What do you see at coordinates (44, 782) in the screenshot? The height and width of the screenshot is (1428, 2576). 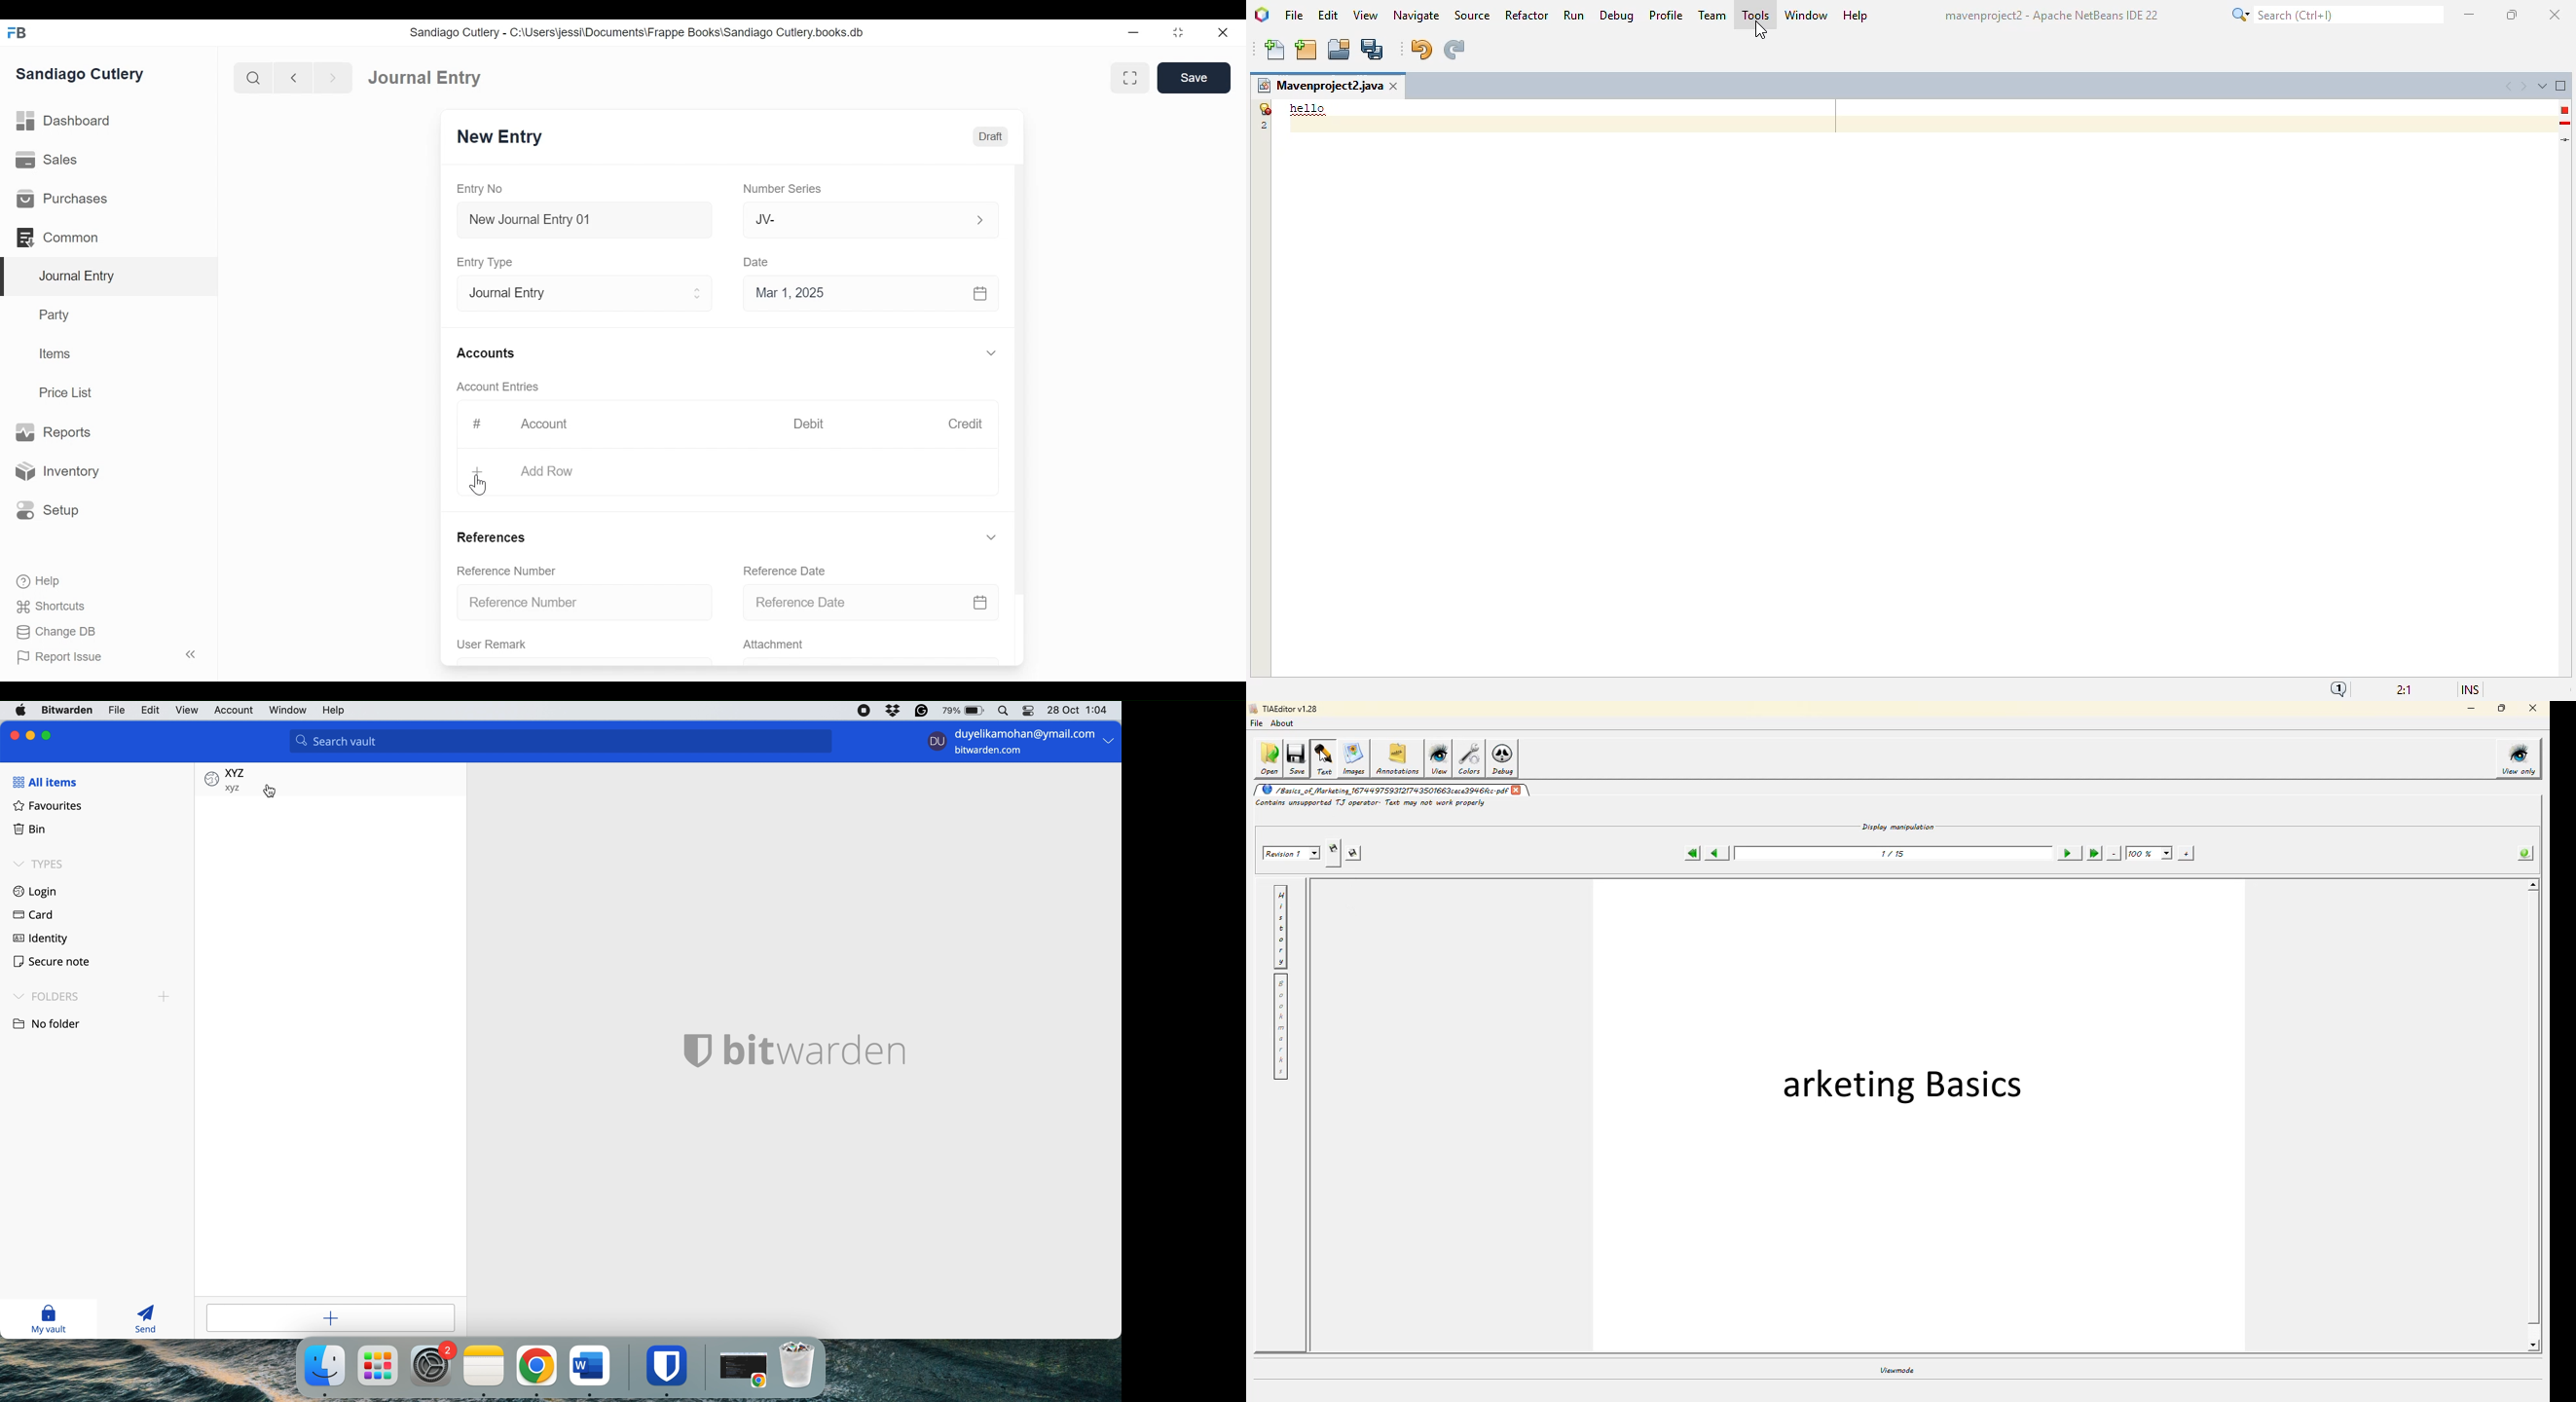 I see `all items` at bounding box center [44, 782].